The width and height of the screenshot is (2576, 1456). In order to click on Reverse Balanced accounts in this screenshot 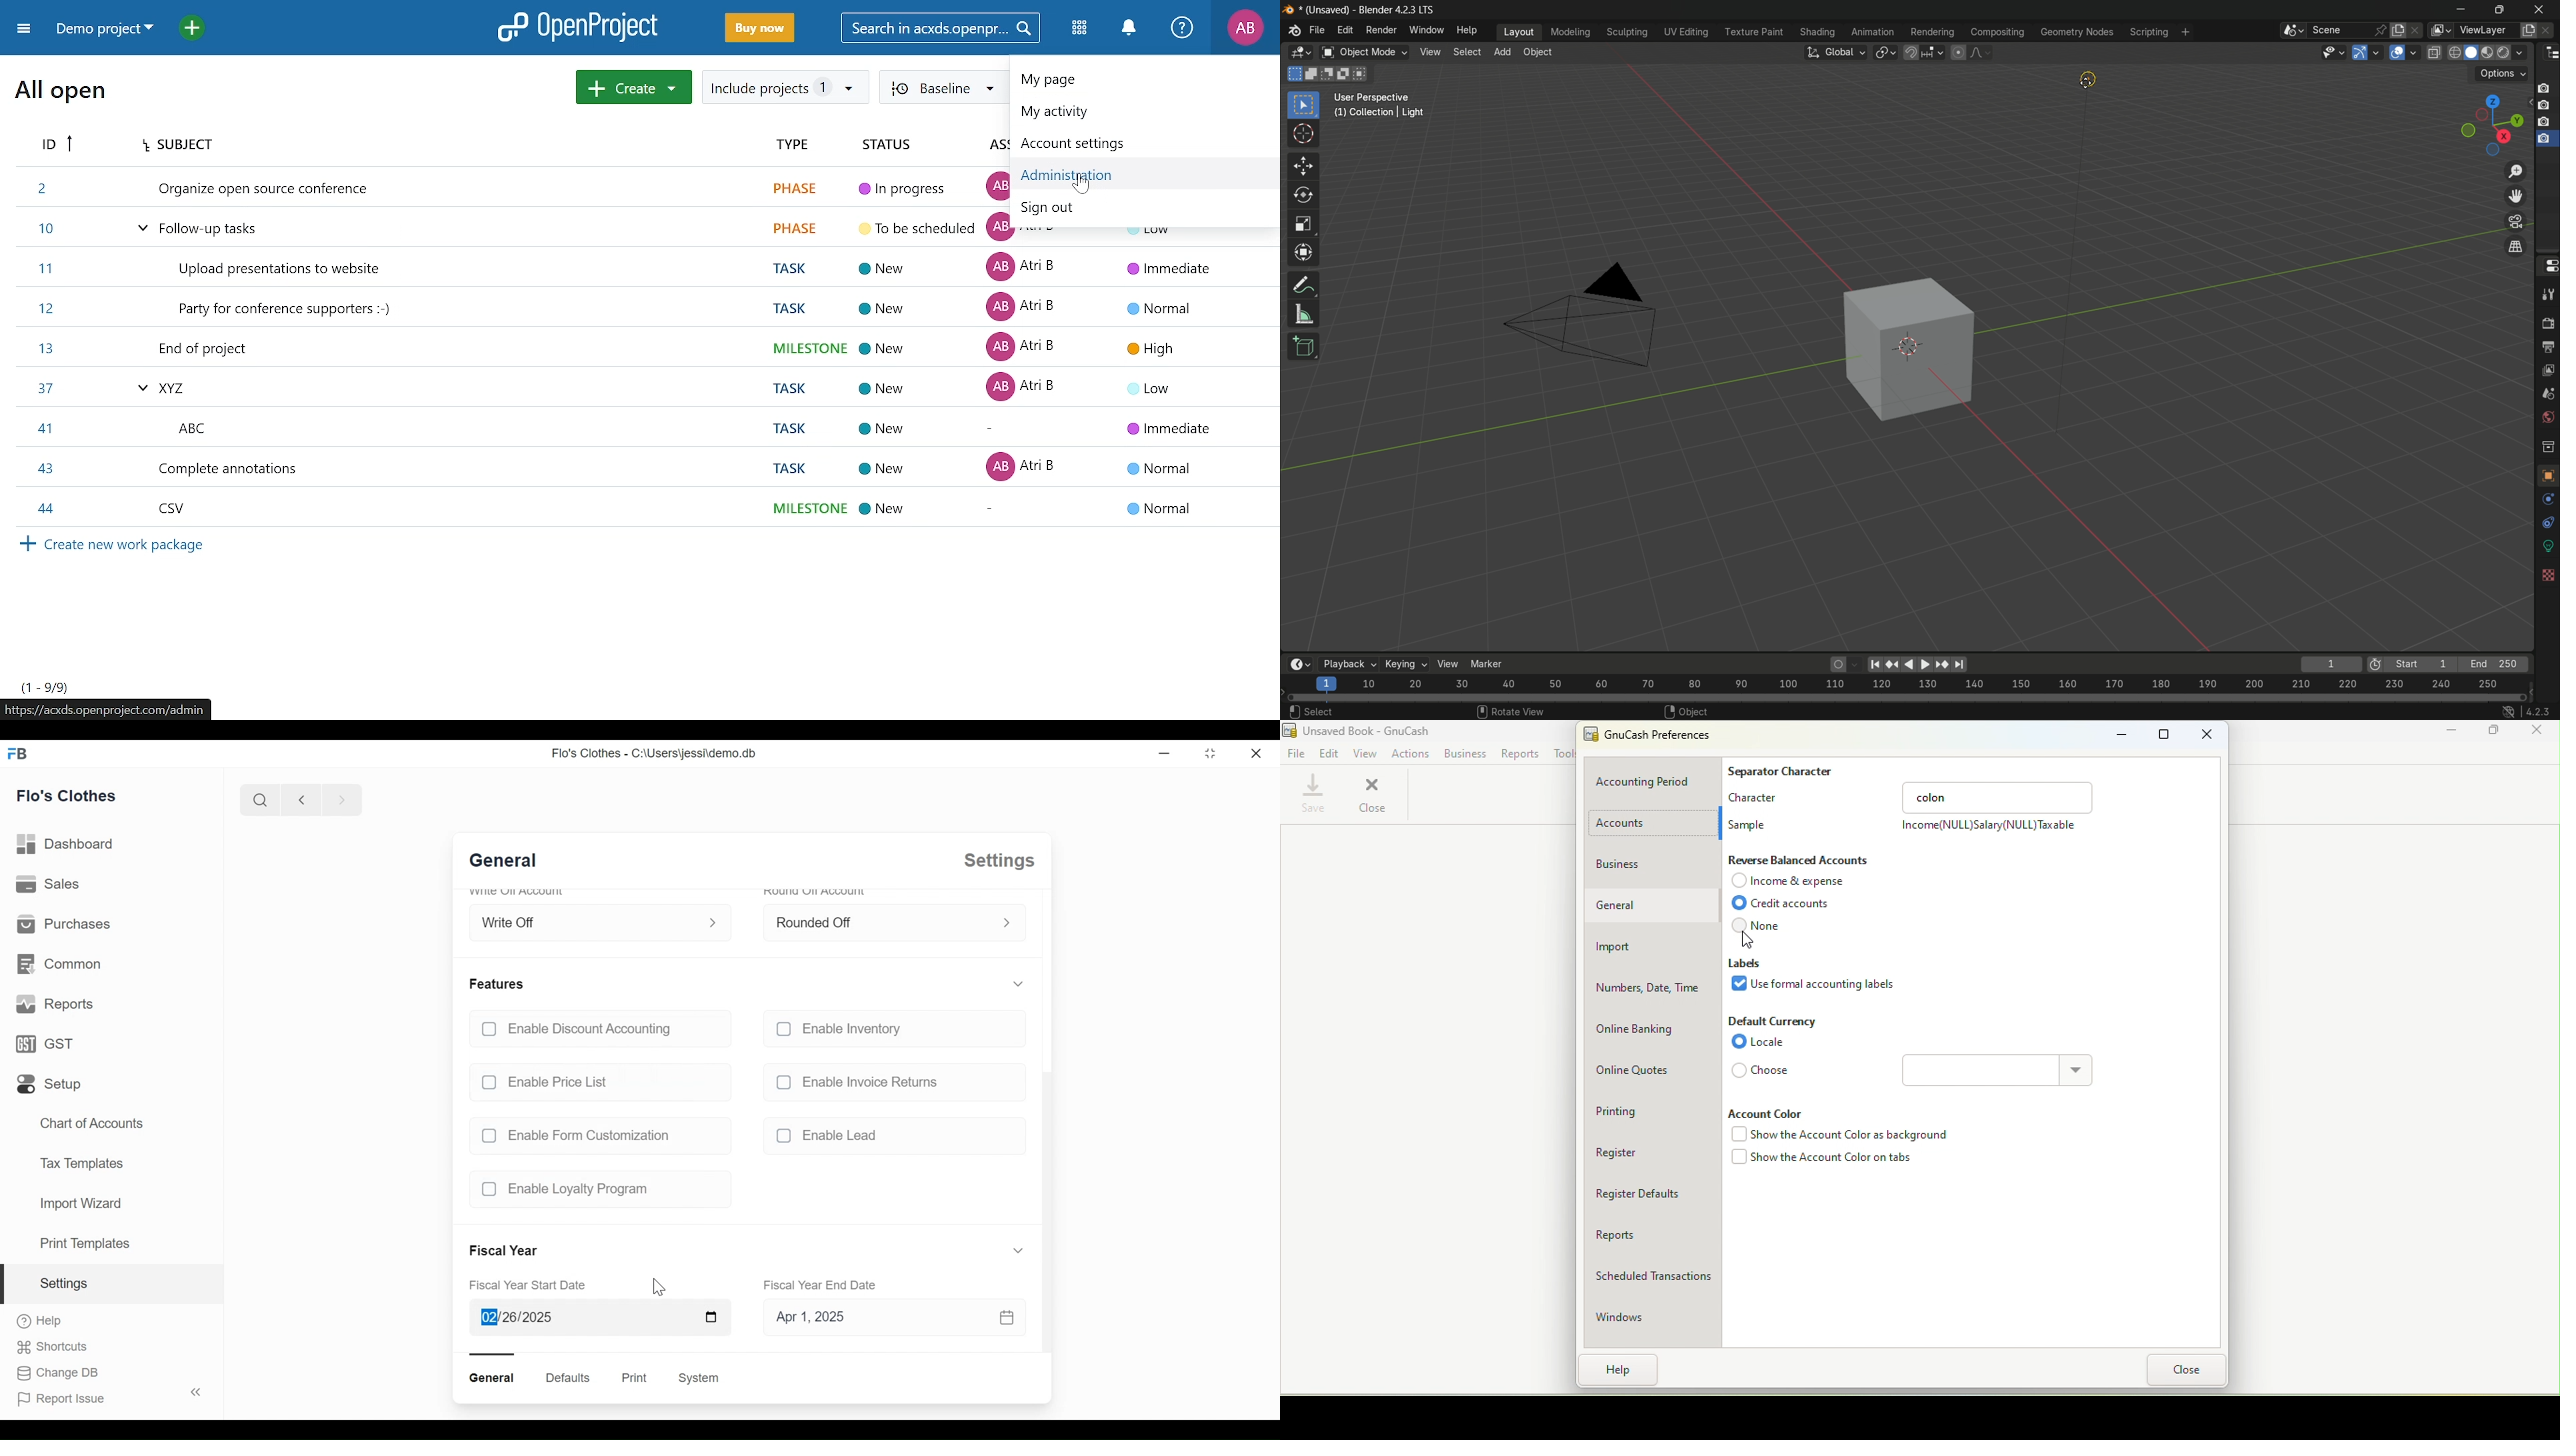, I will do `click(1814, 860)`.